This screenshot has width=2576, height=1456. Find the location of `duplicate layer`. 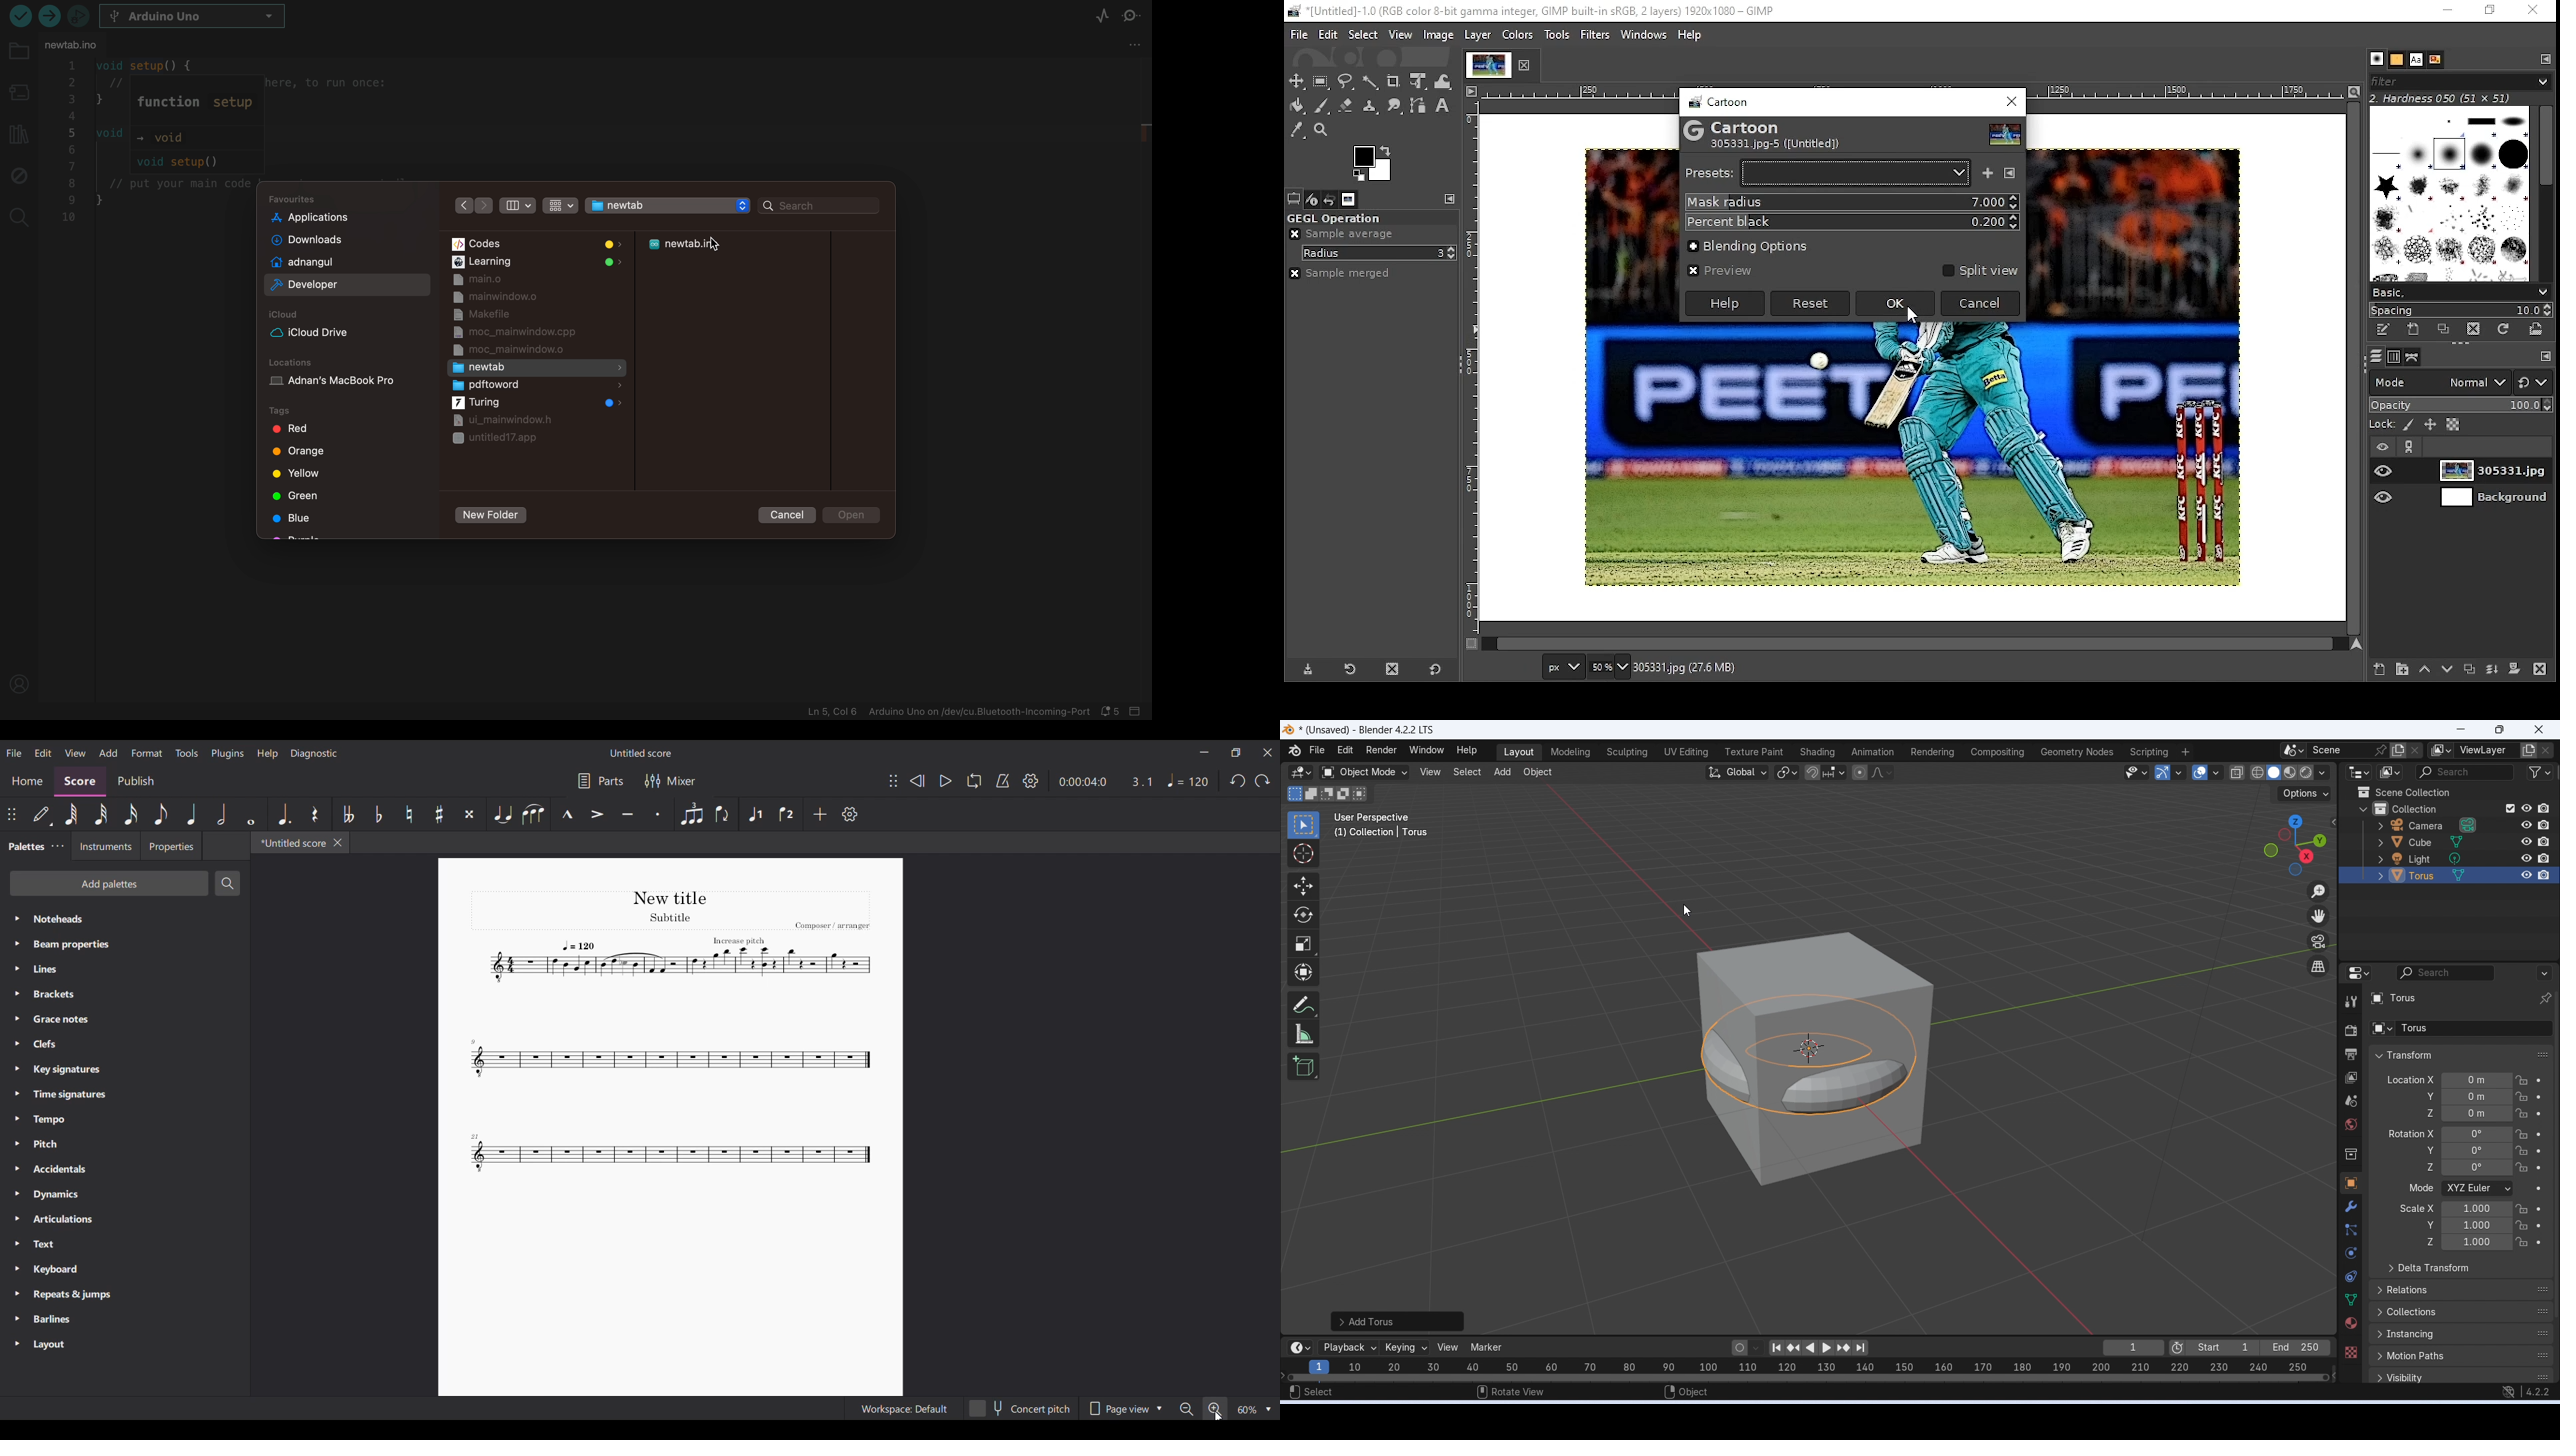

duplicate layer is located at coordinates (2472, 670).